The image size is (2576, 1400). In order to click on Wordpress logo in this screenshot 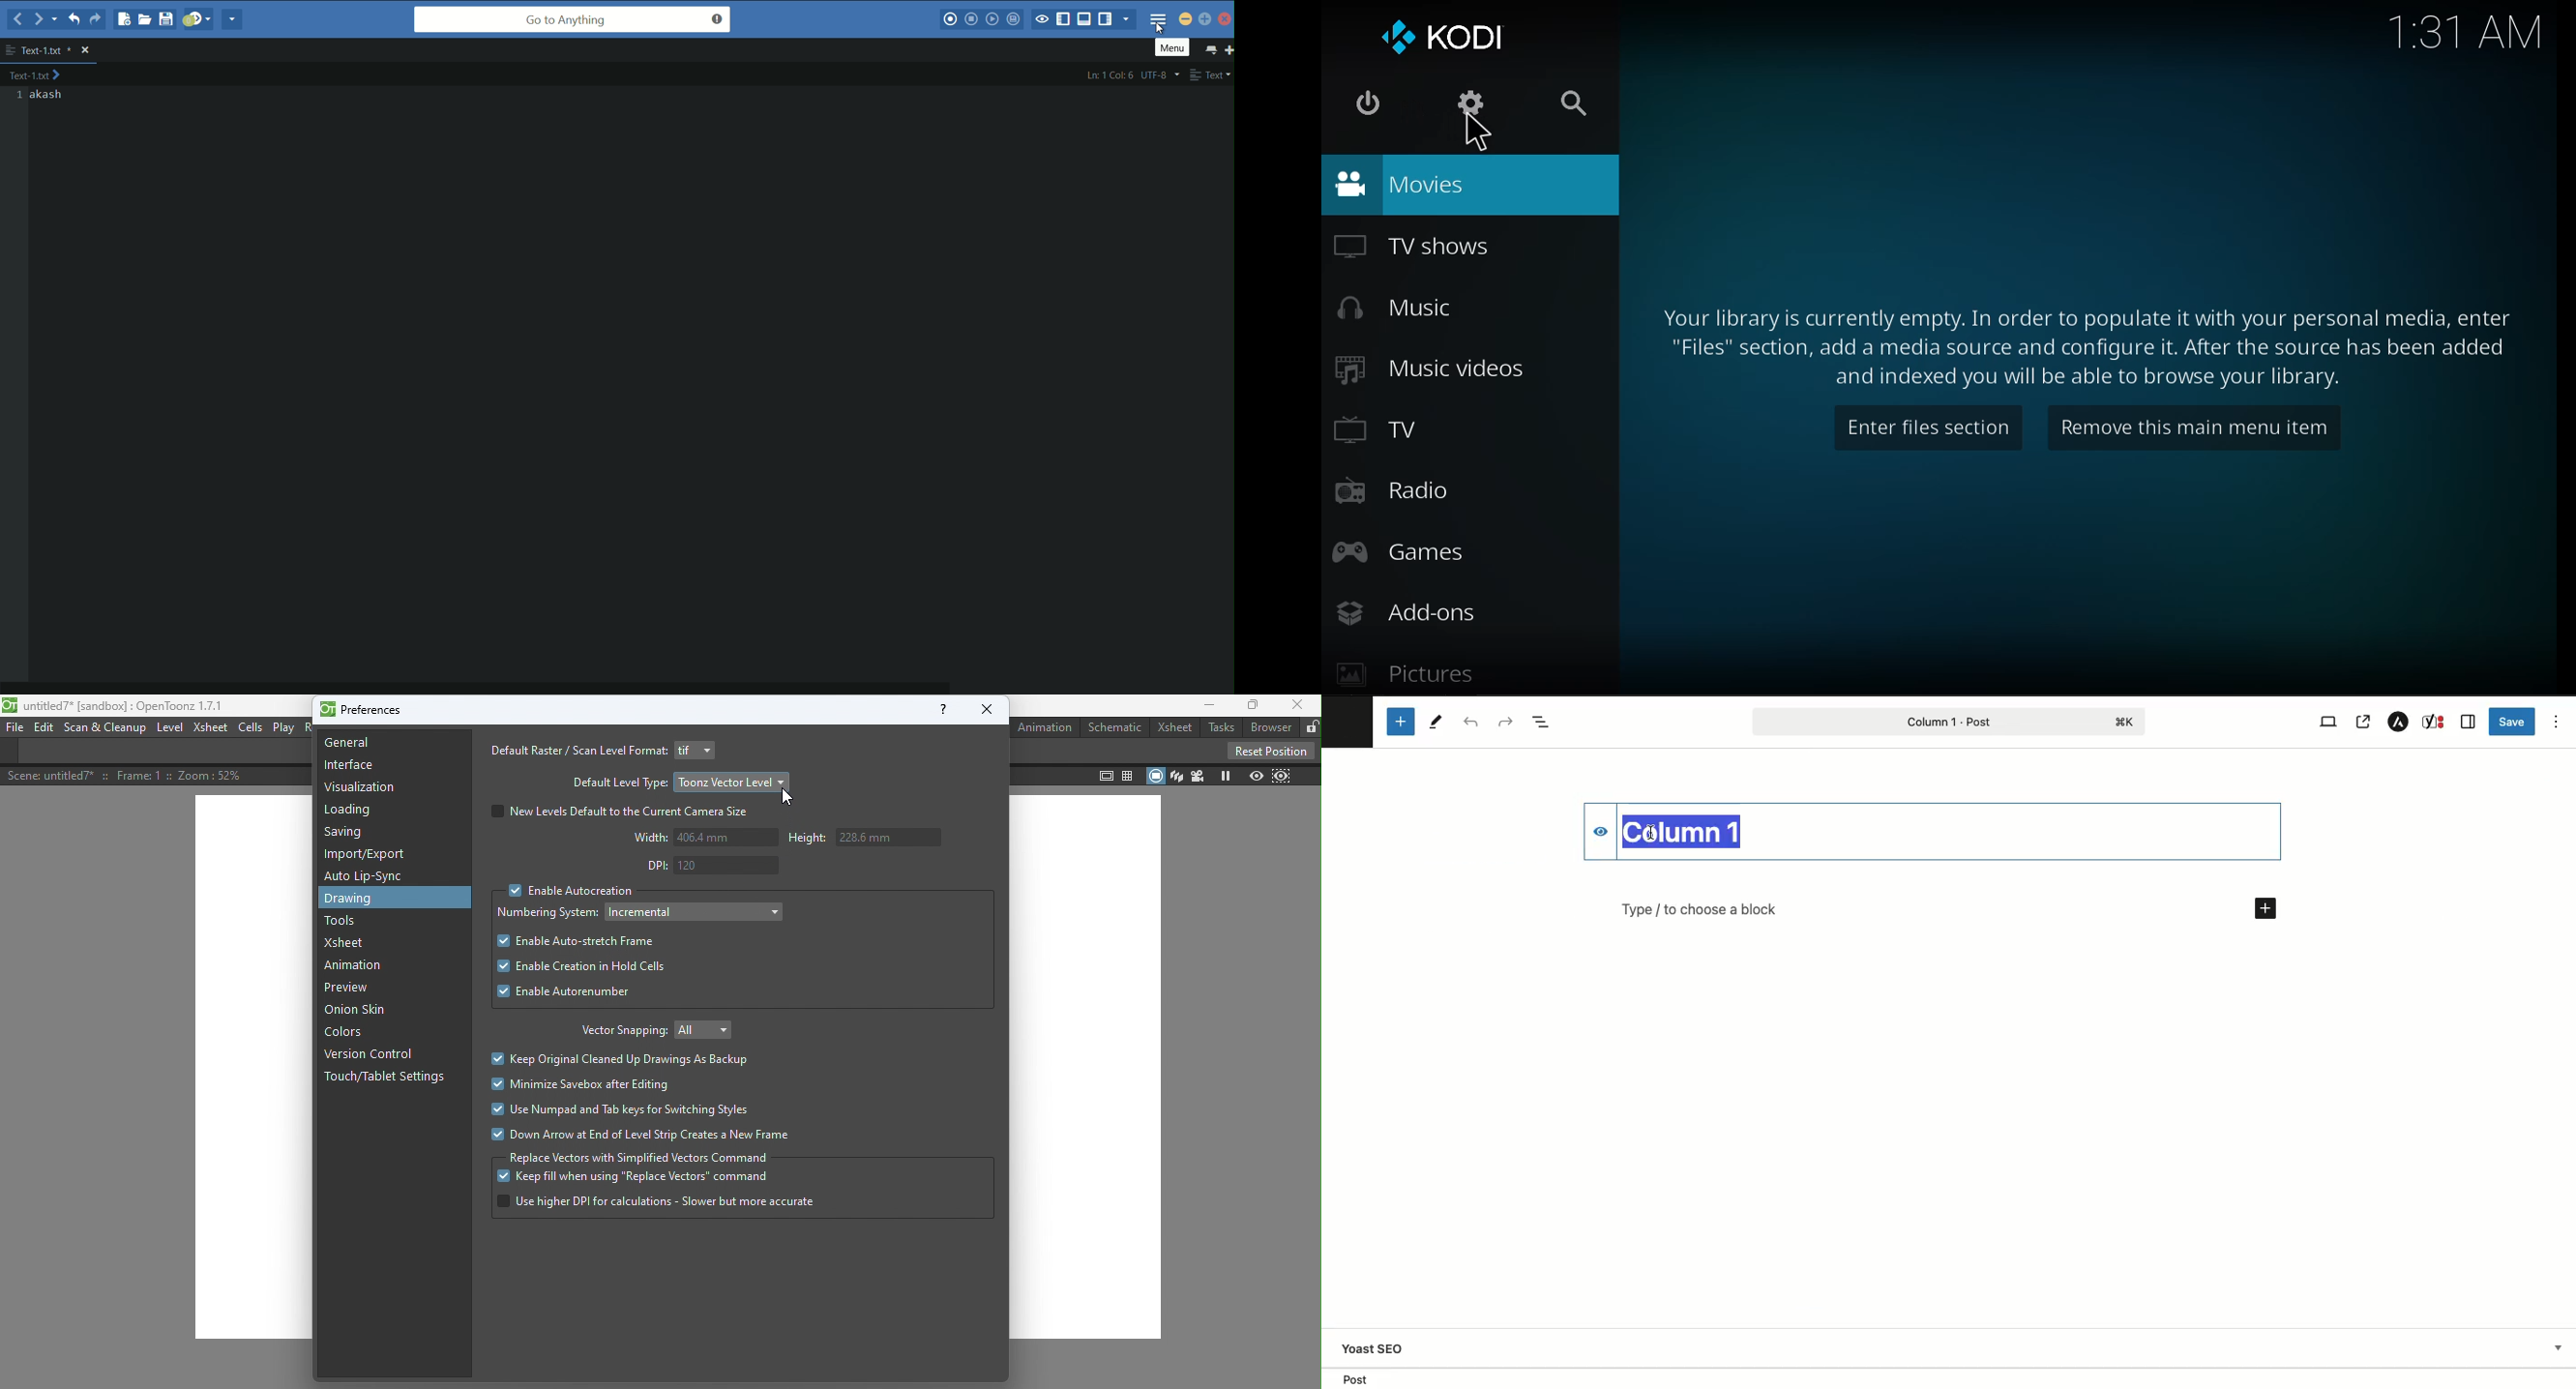, I will do `click(1348, 717)`.